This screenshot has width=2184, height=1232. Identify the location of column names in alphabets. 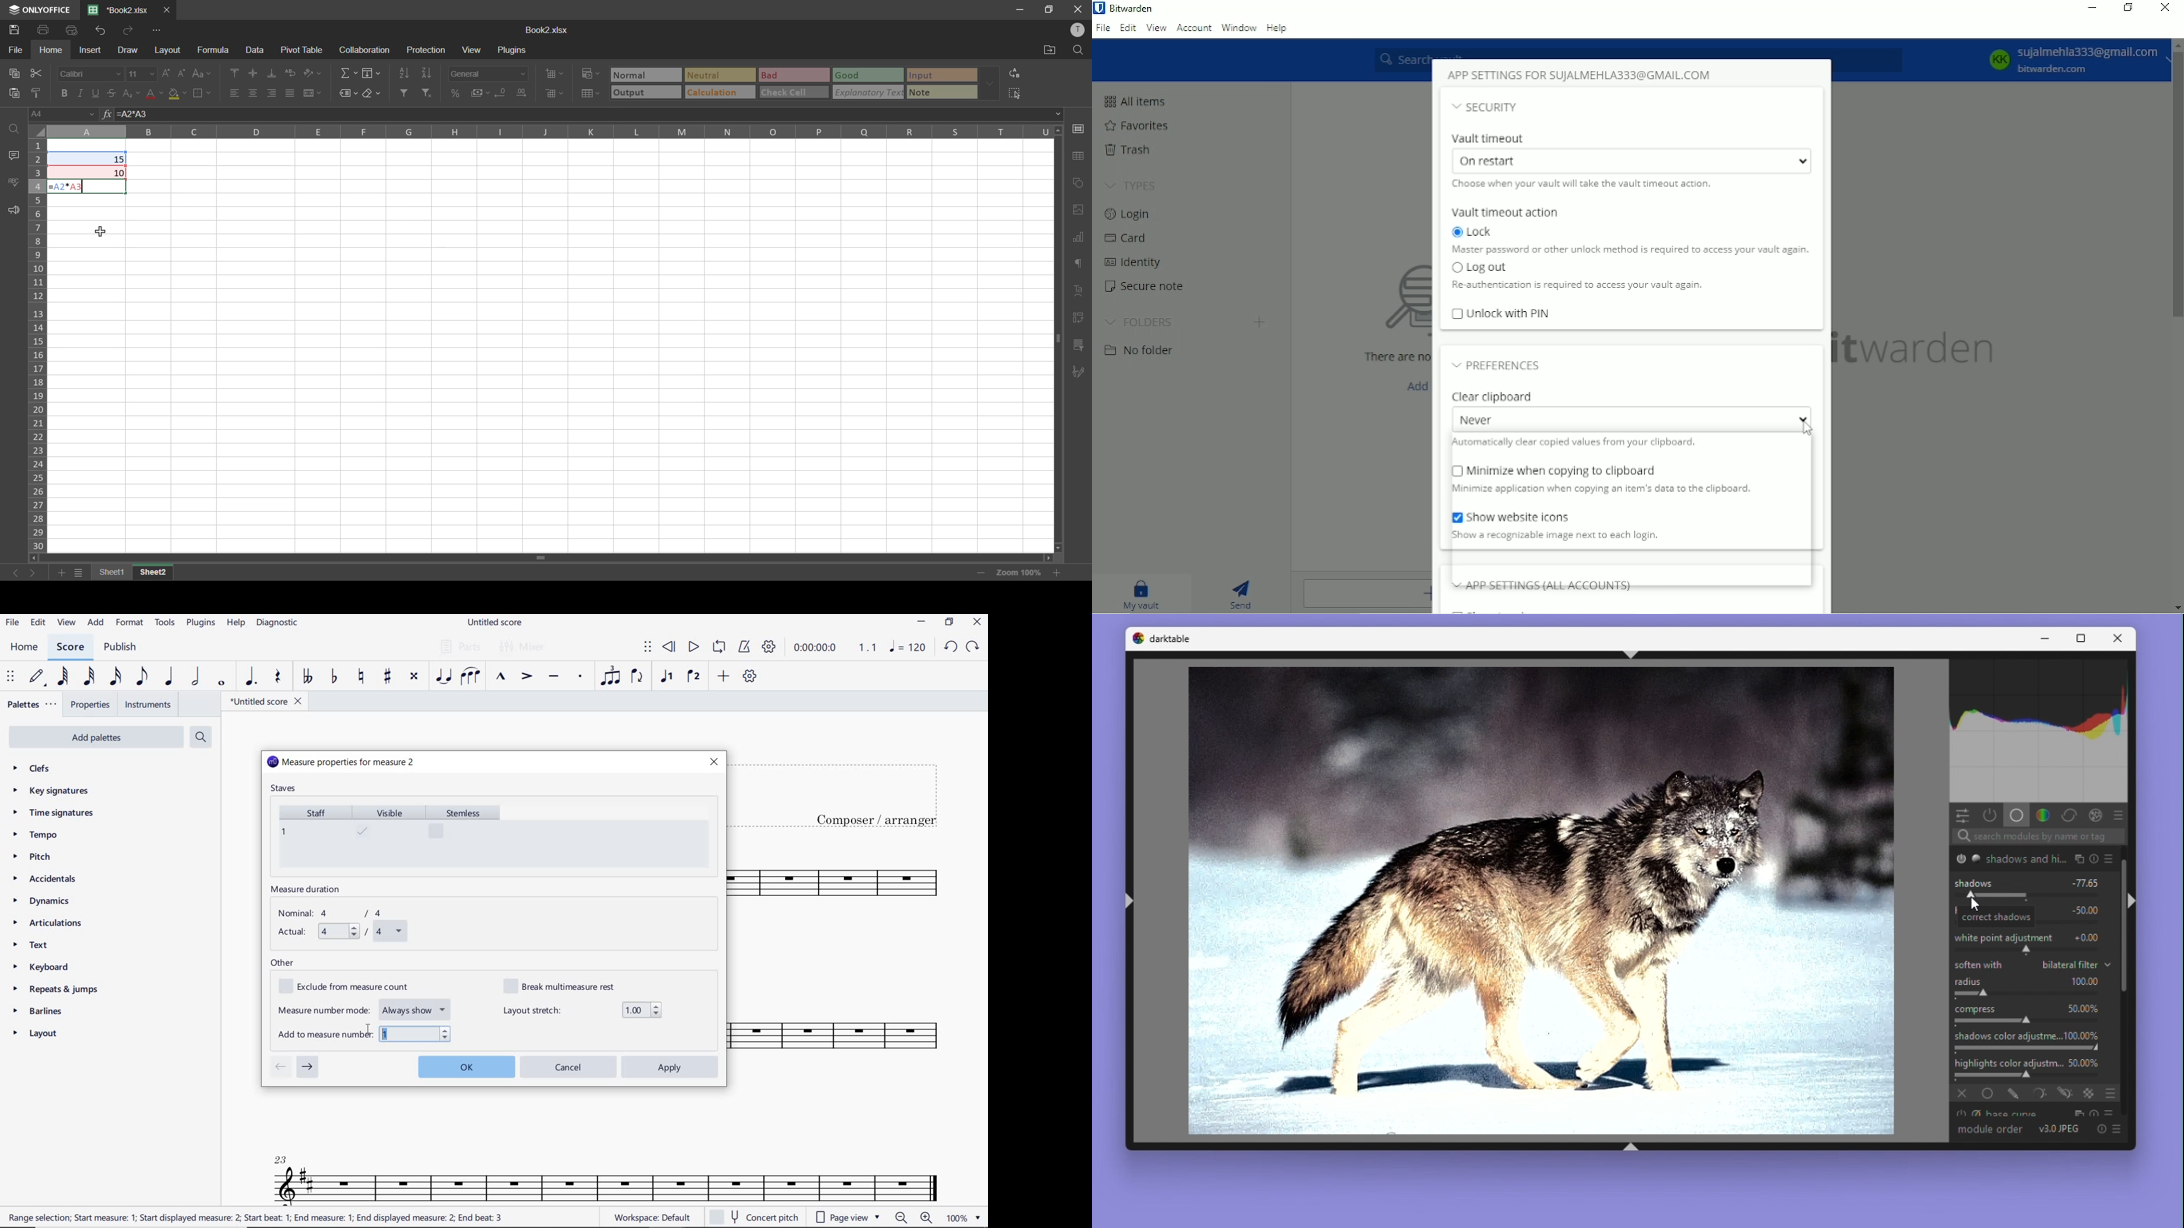
(552, 131).